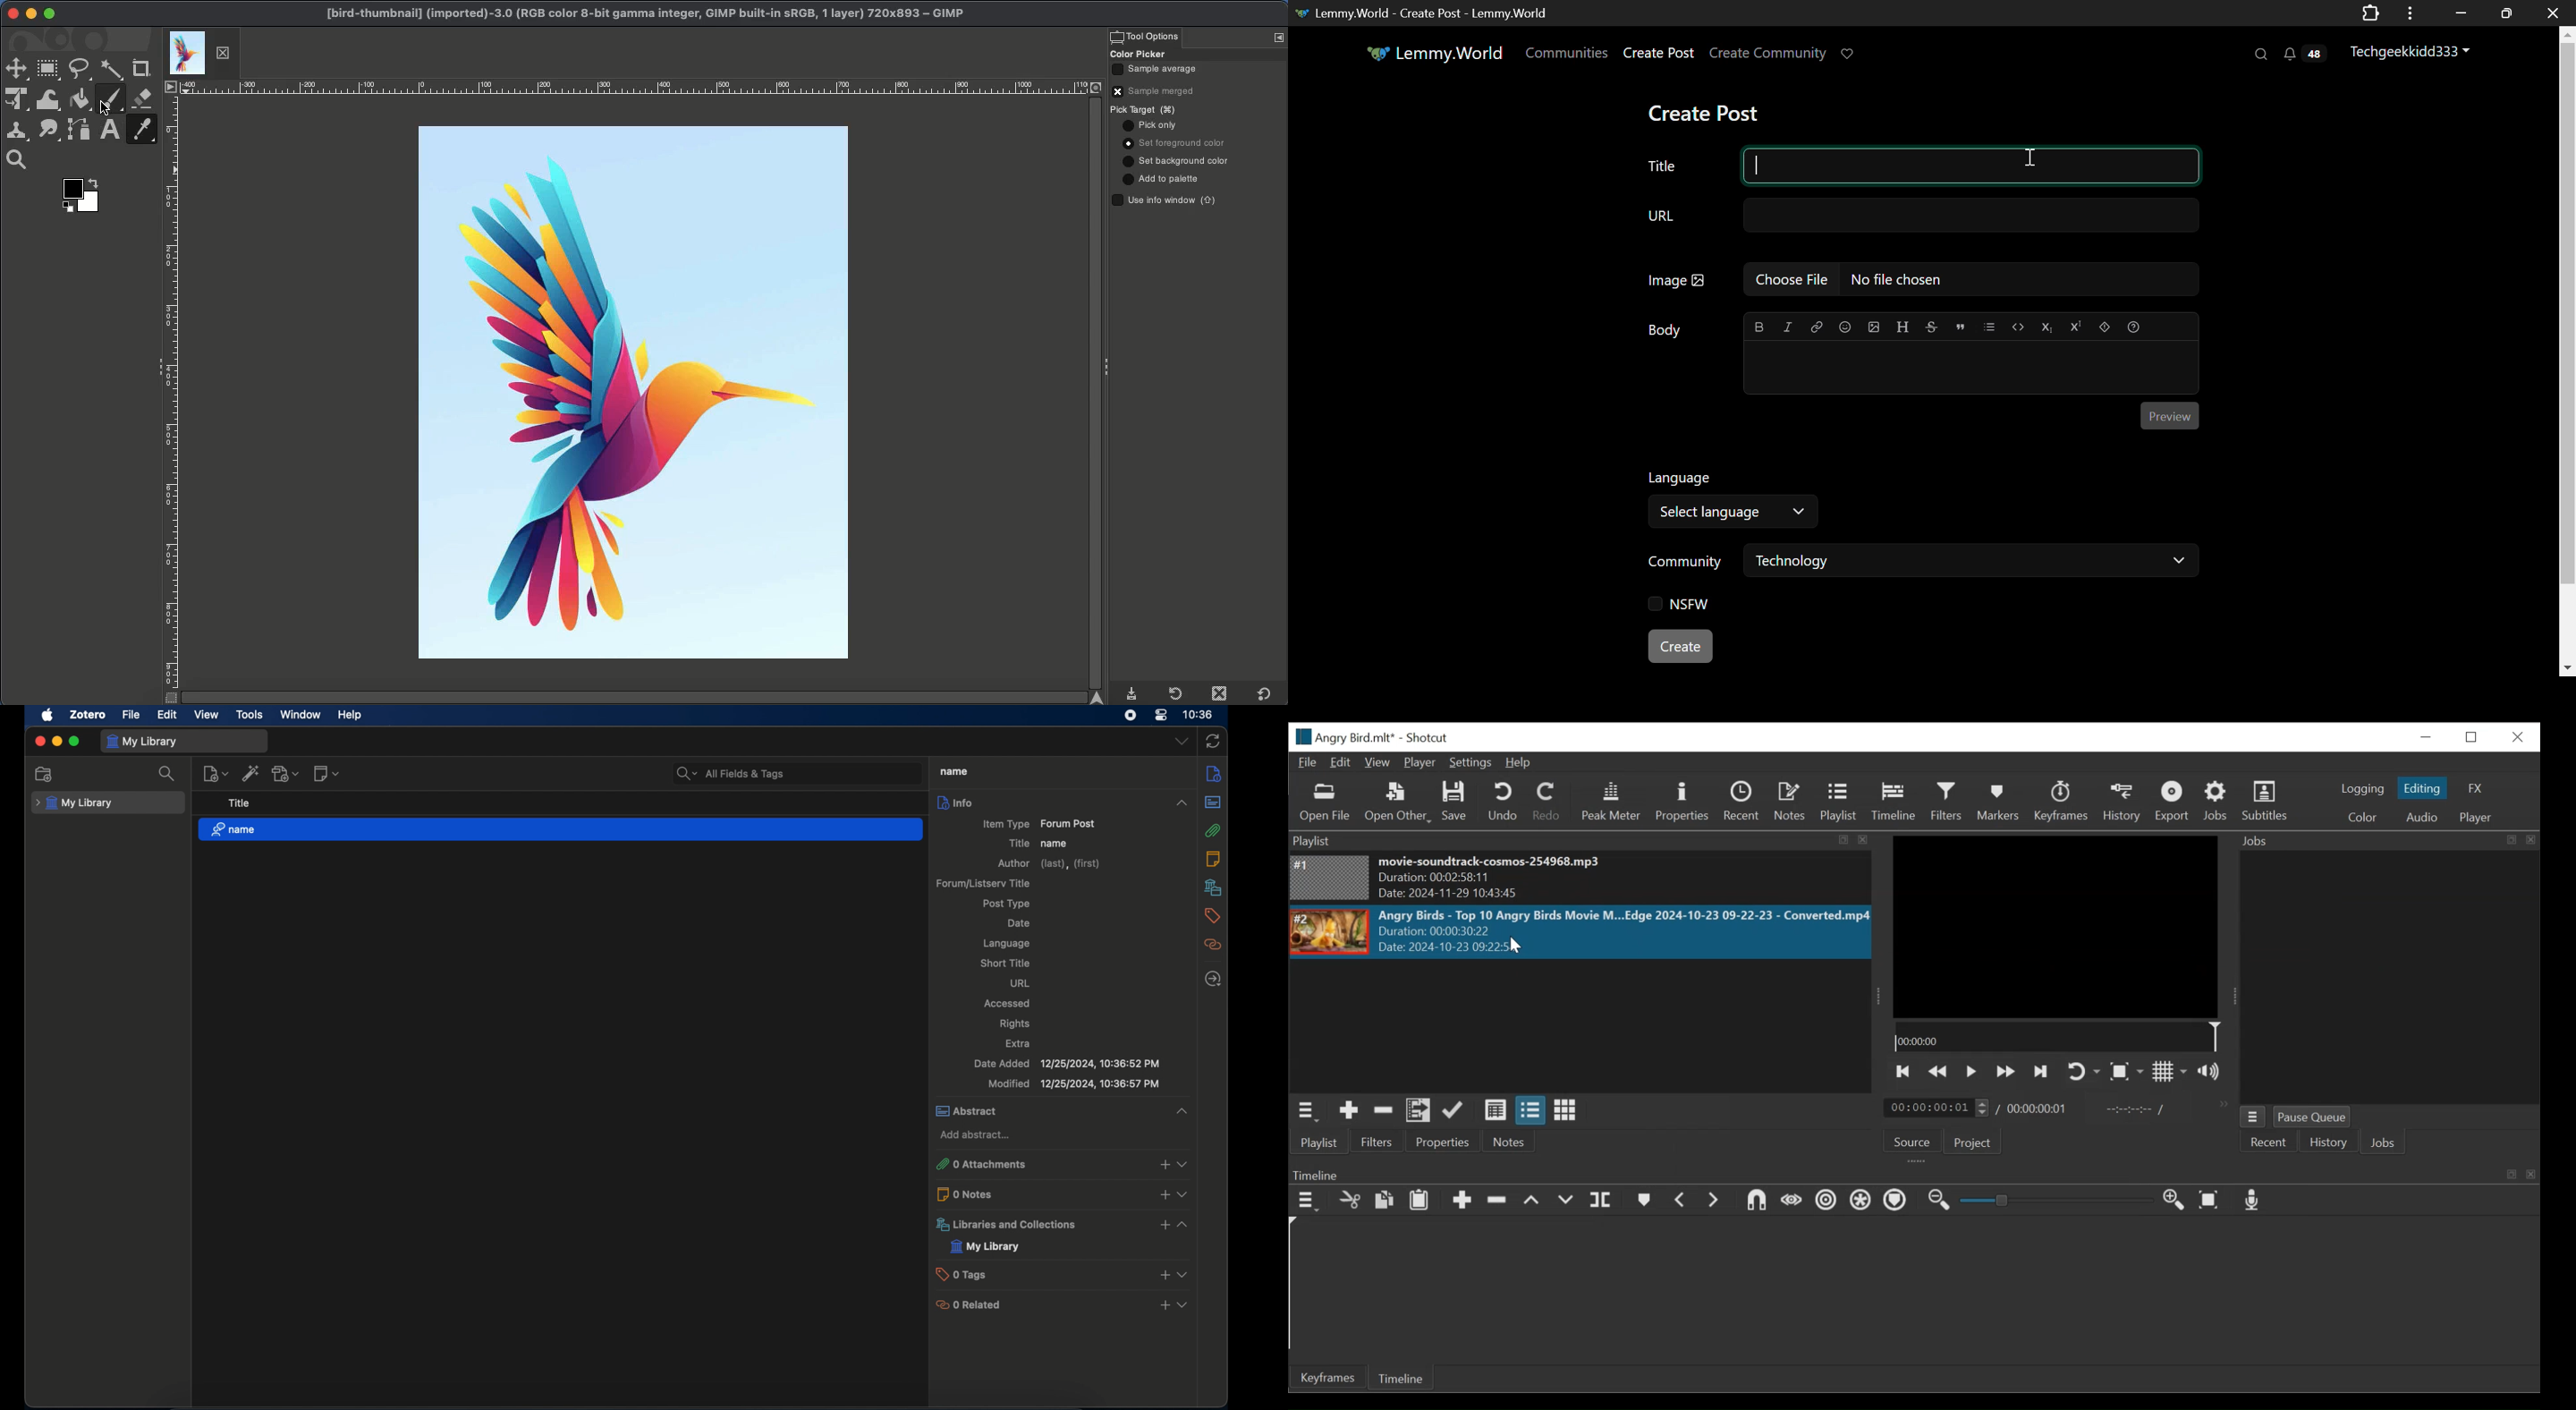  I want to click on title, so click(240, 802).